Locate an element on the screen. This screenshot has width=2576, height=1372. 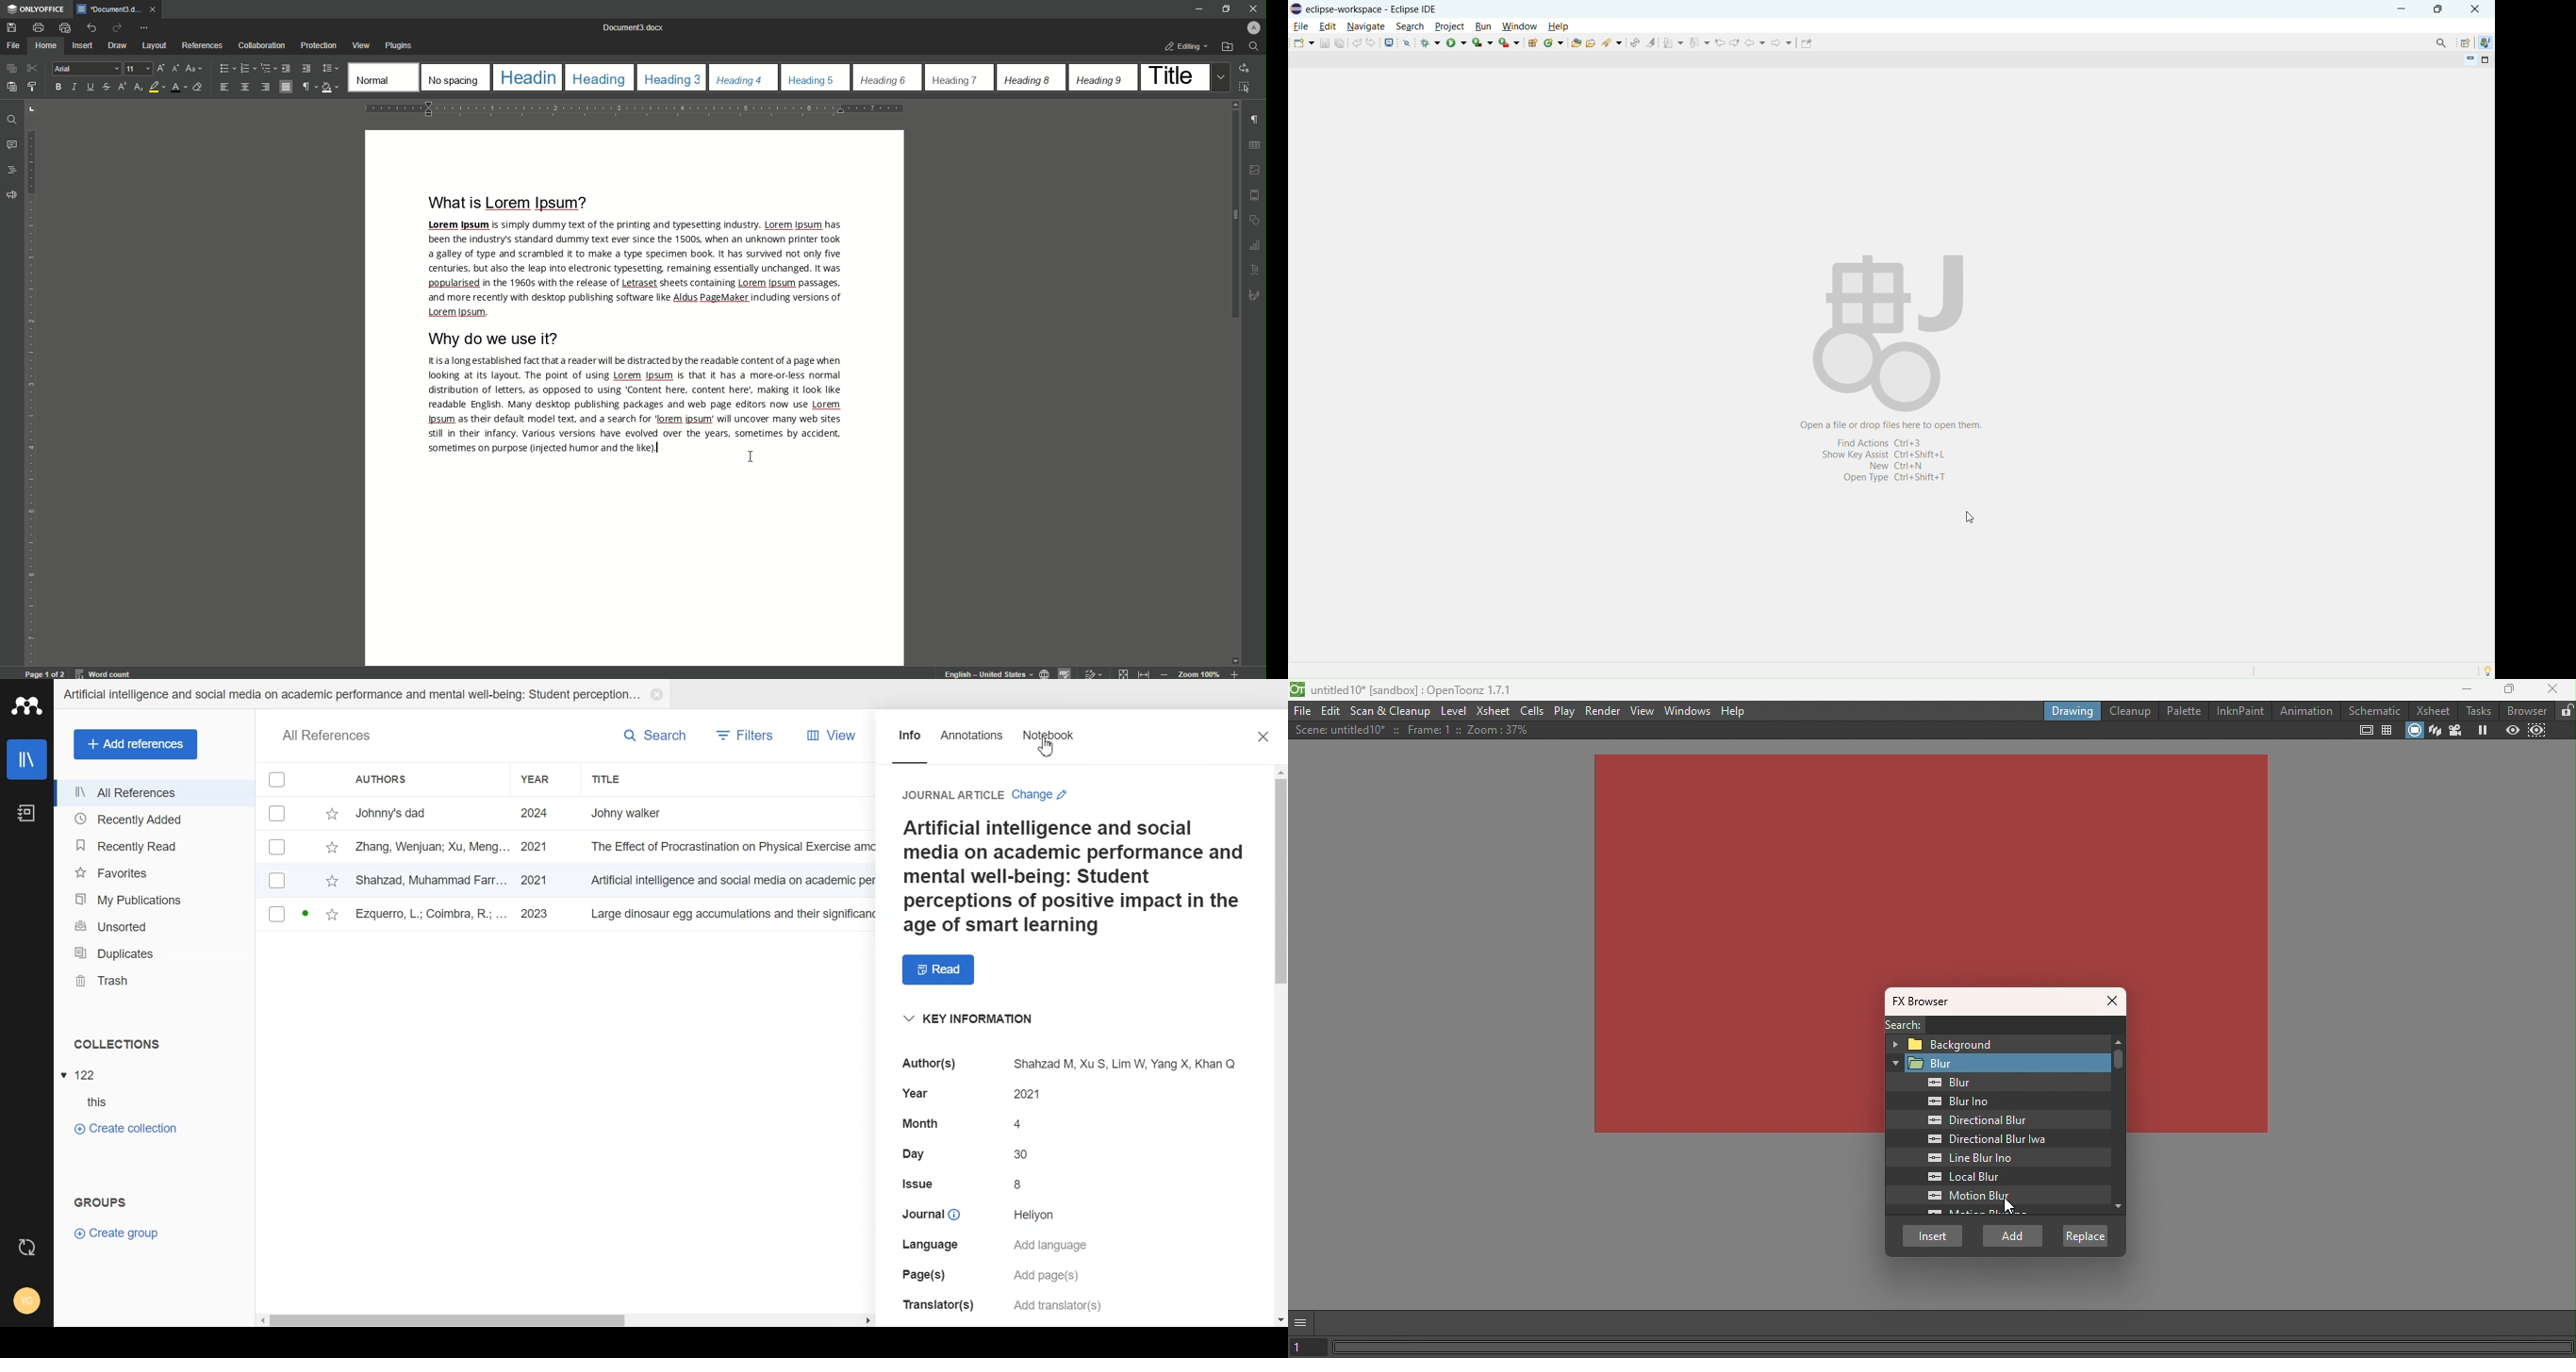
Bullets is located at coordinates (224, 69).